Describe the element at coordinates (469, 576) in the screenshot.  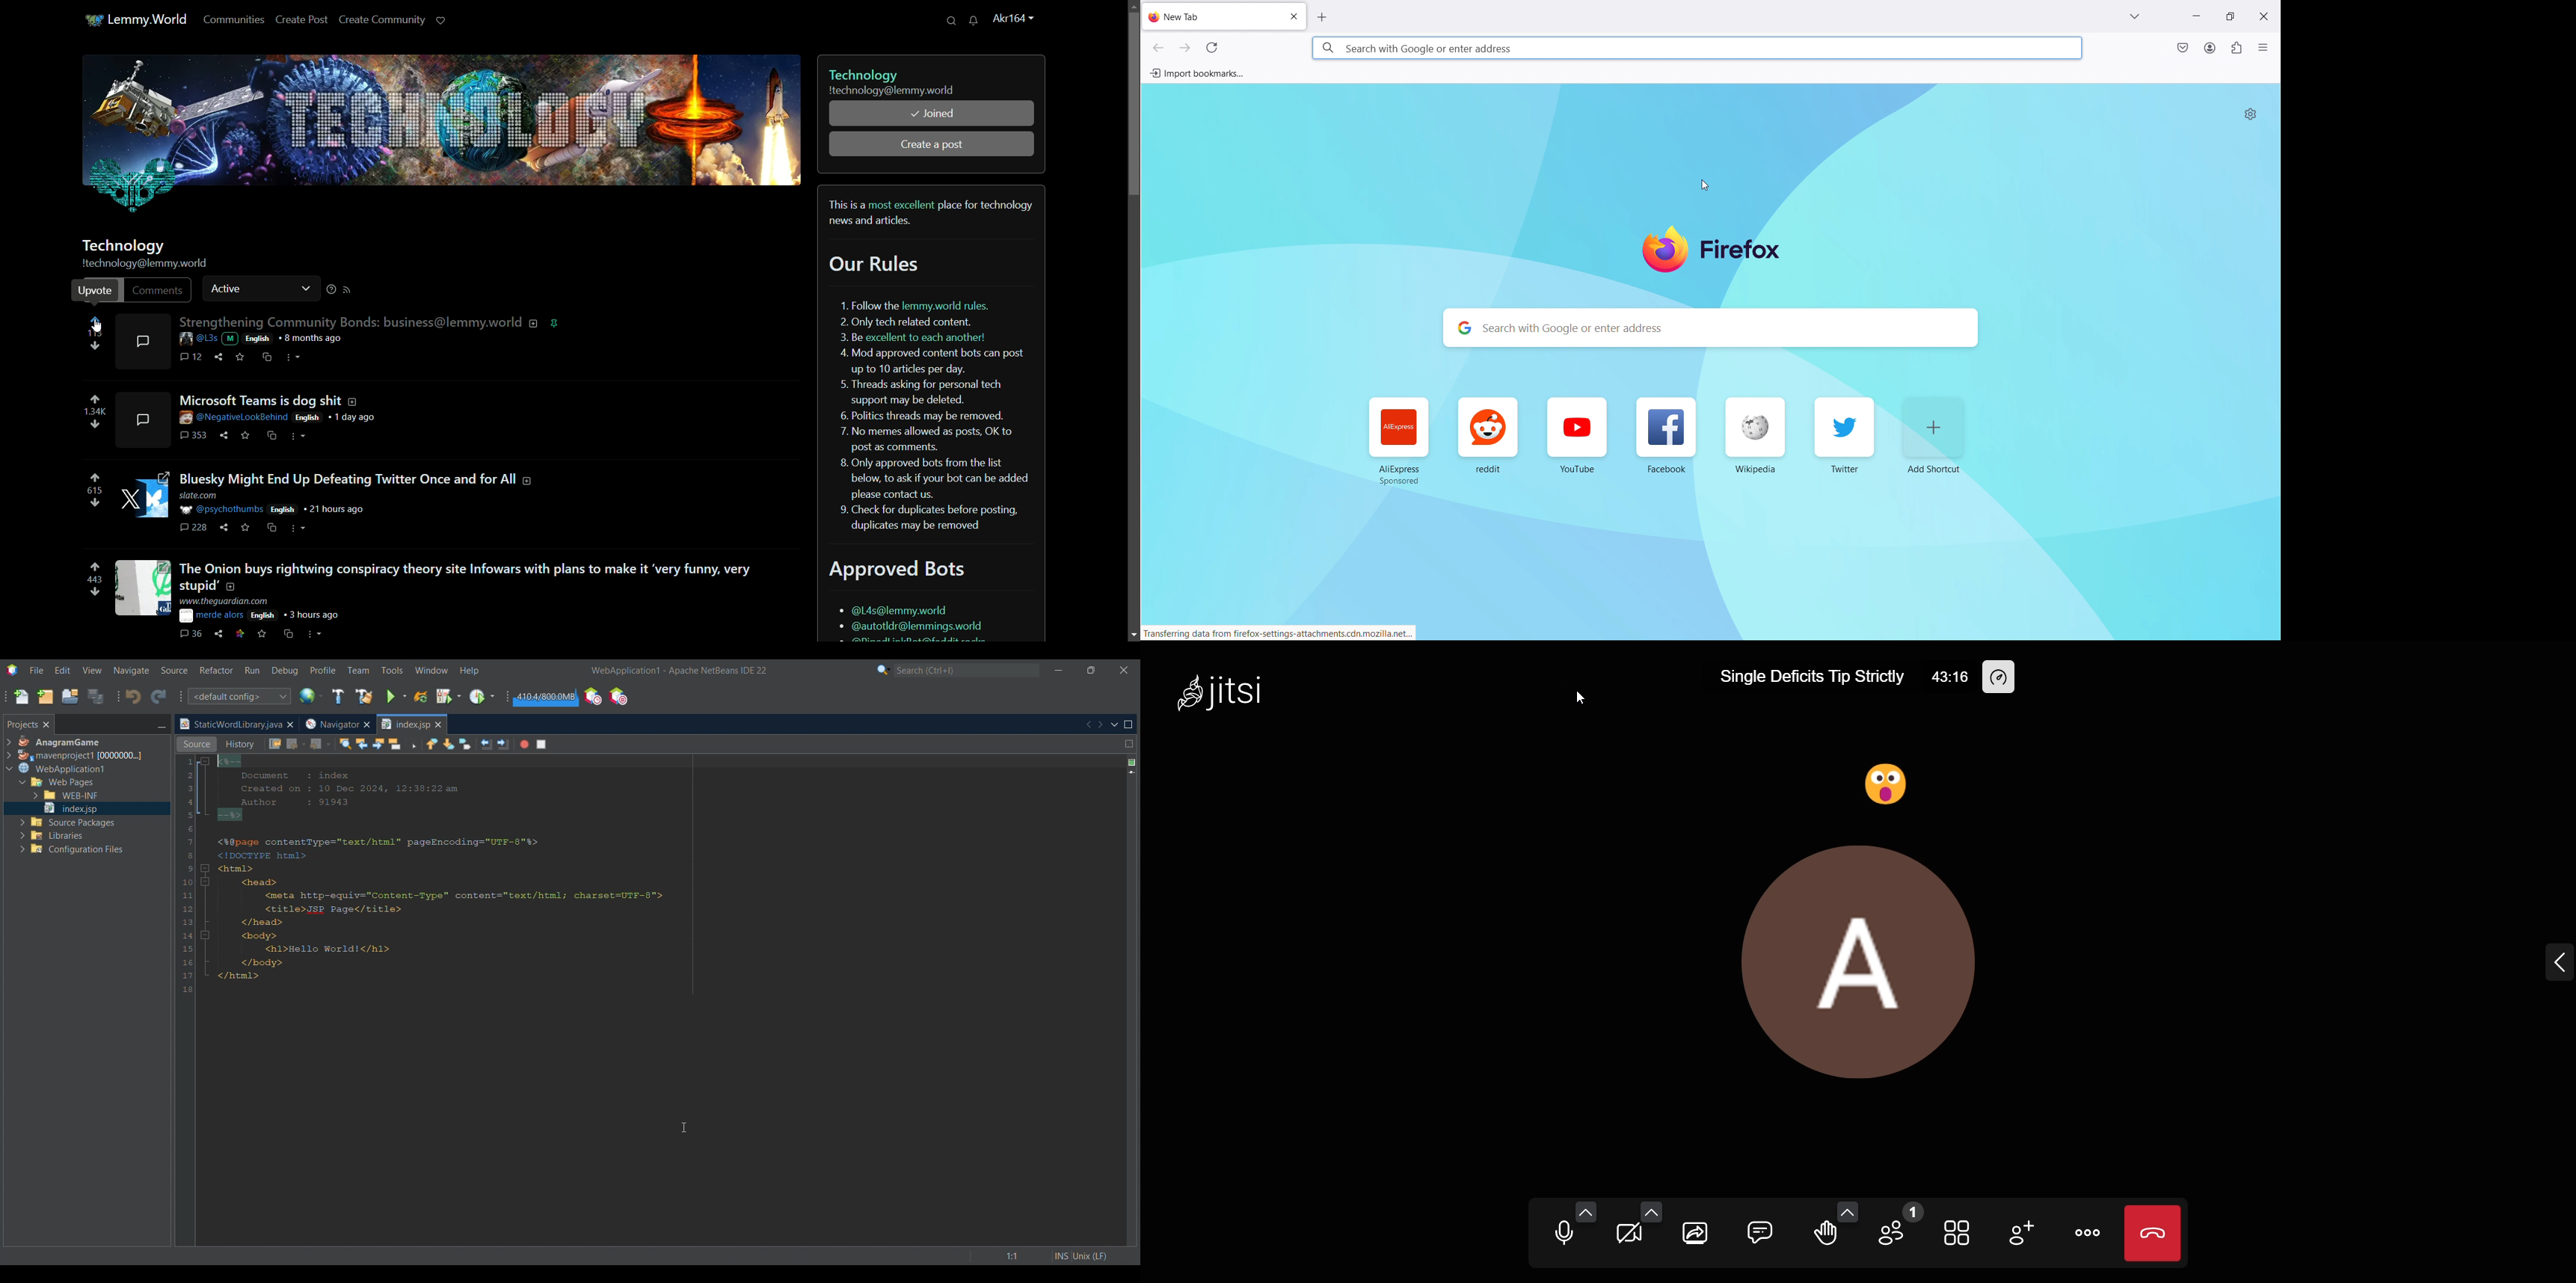
I see `post-4` at that location.